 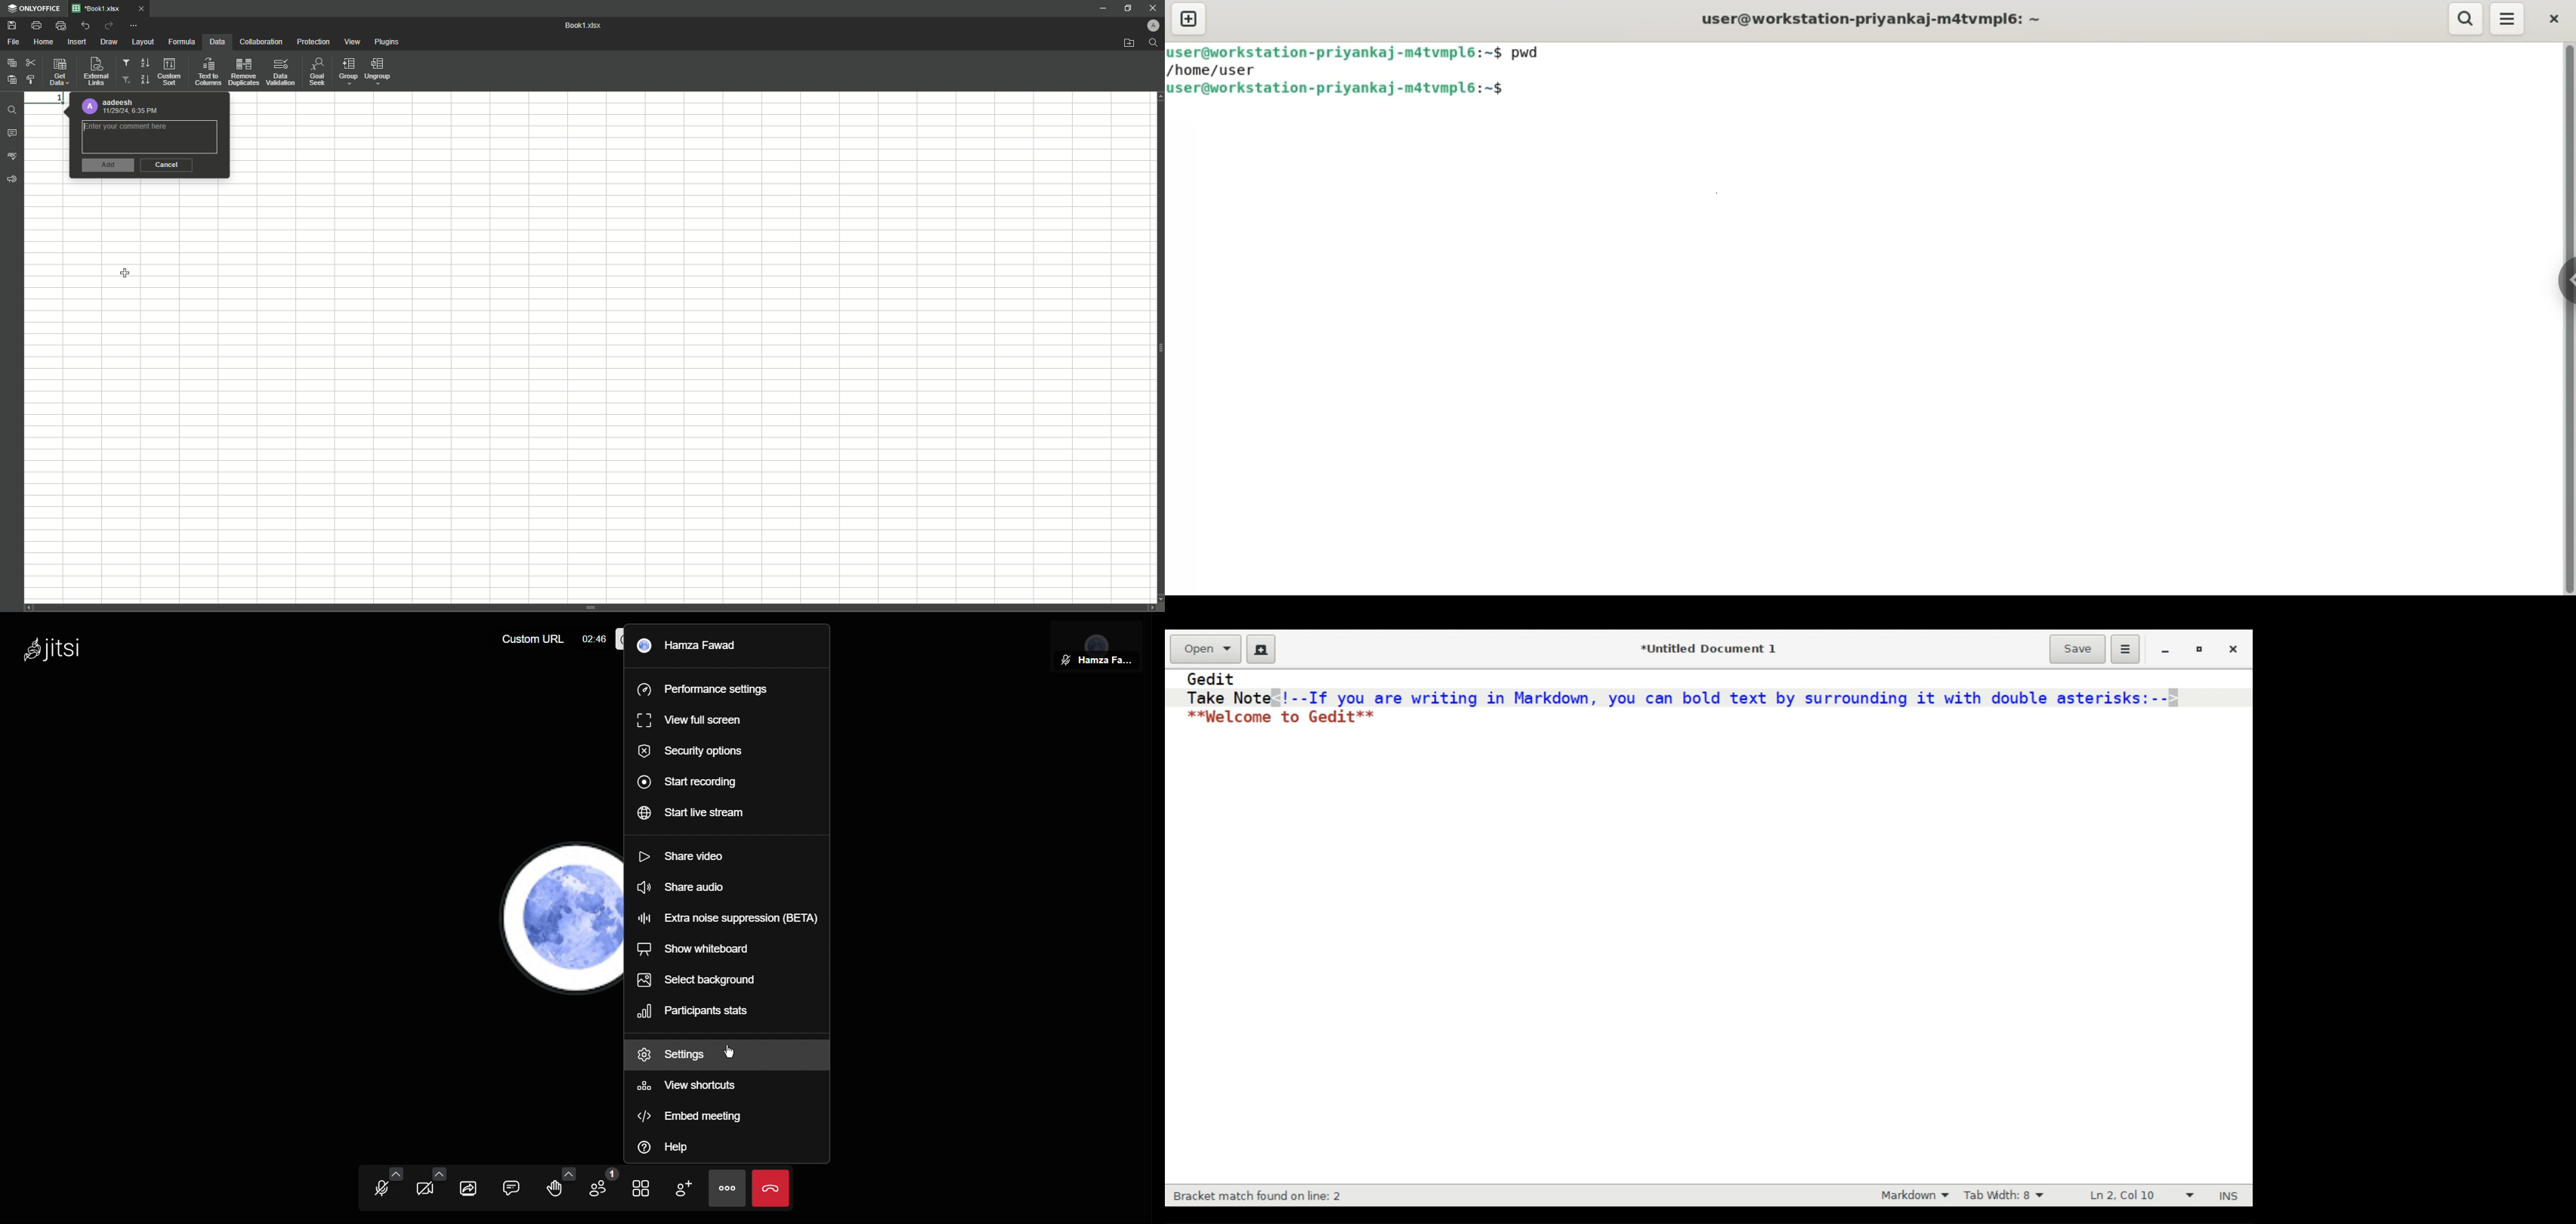 I want to click on comment added "Take Note", so click(x=1227, y=697).